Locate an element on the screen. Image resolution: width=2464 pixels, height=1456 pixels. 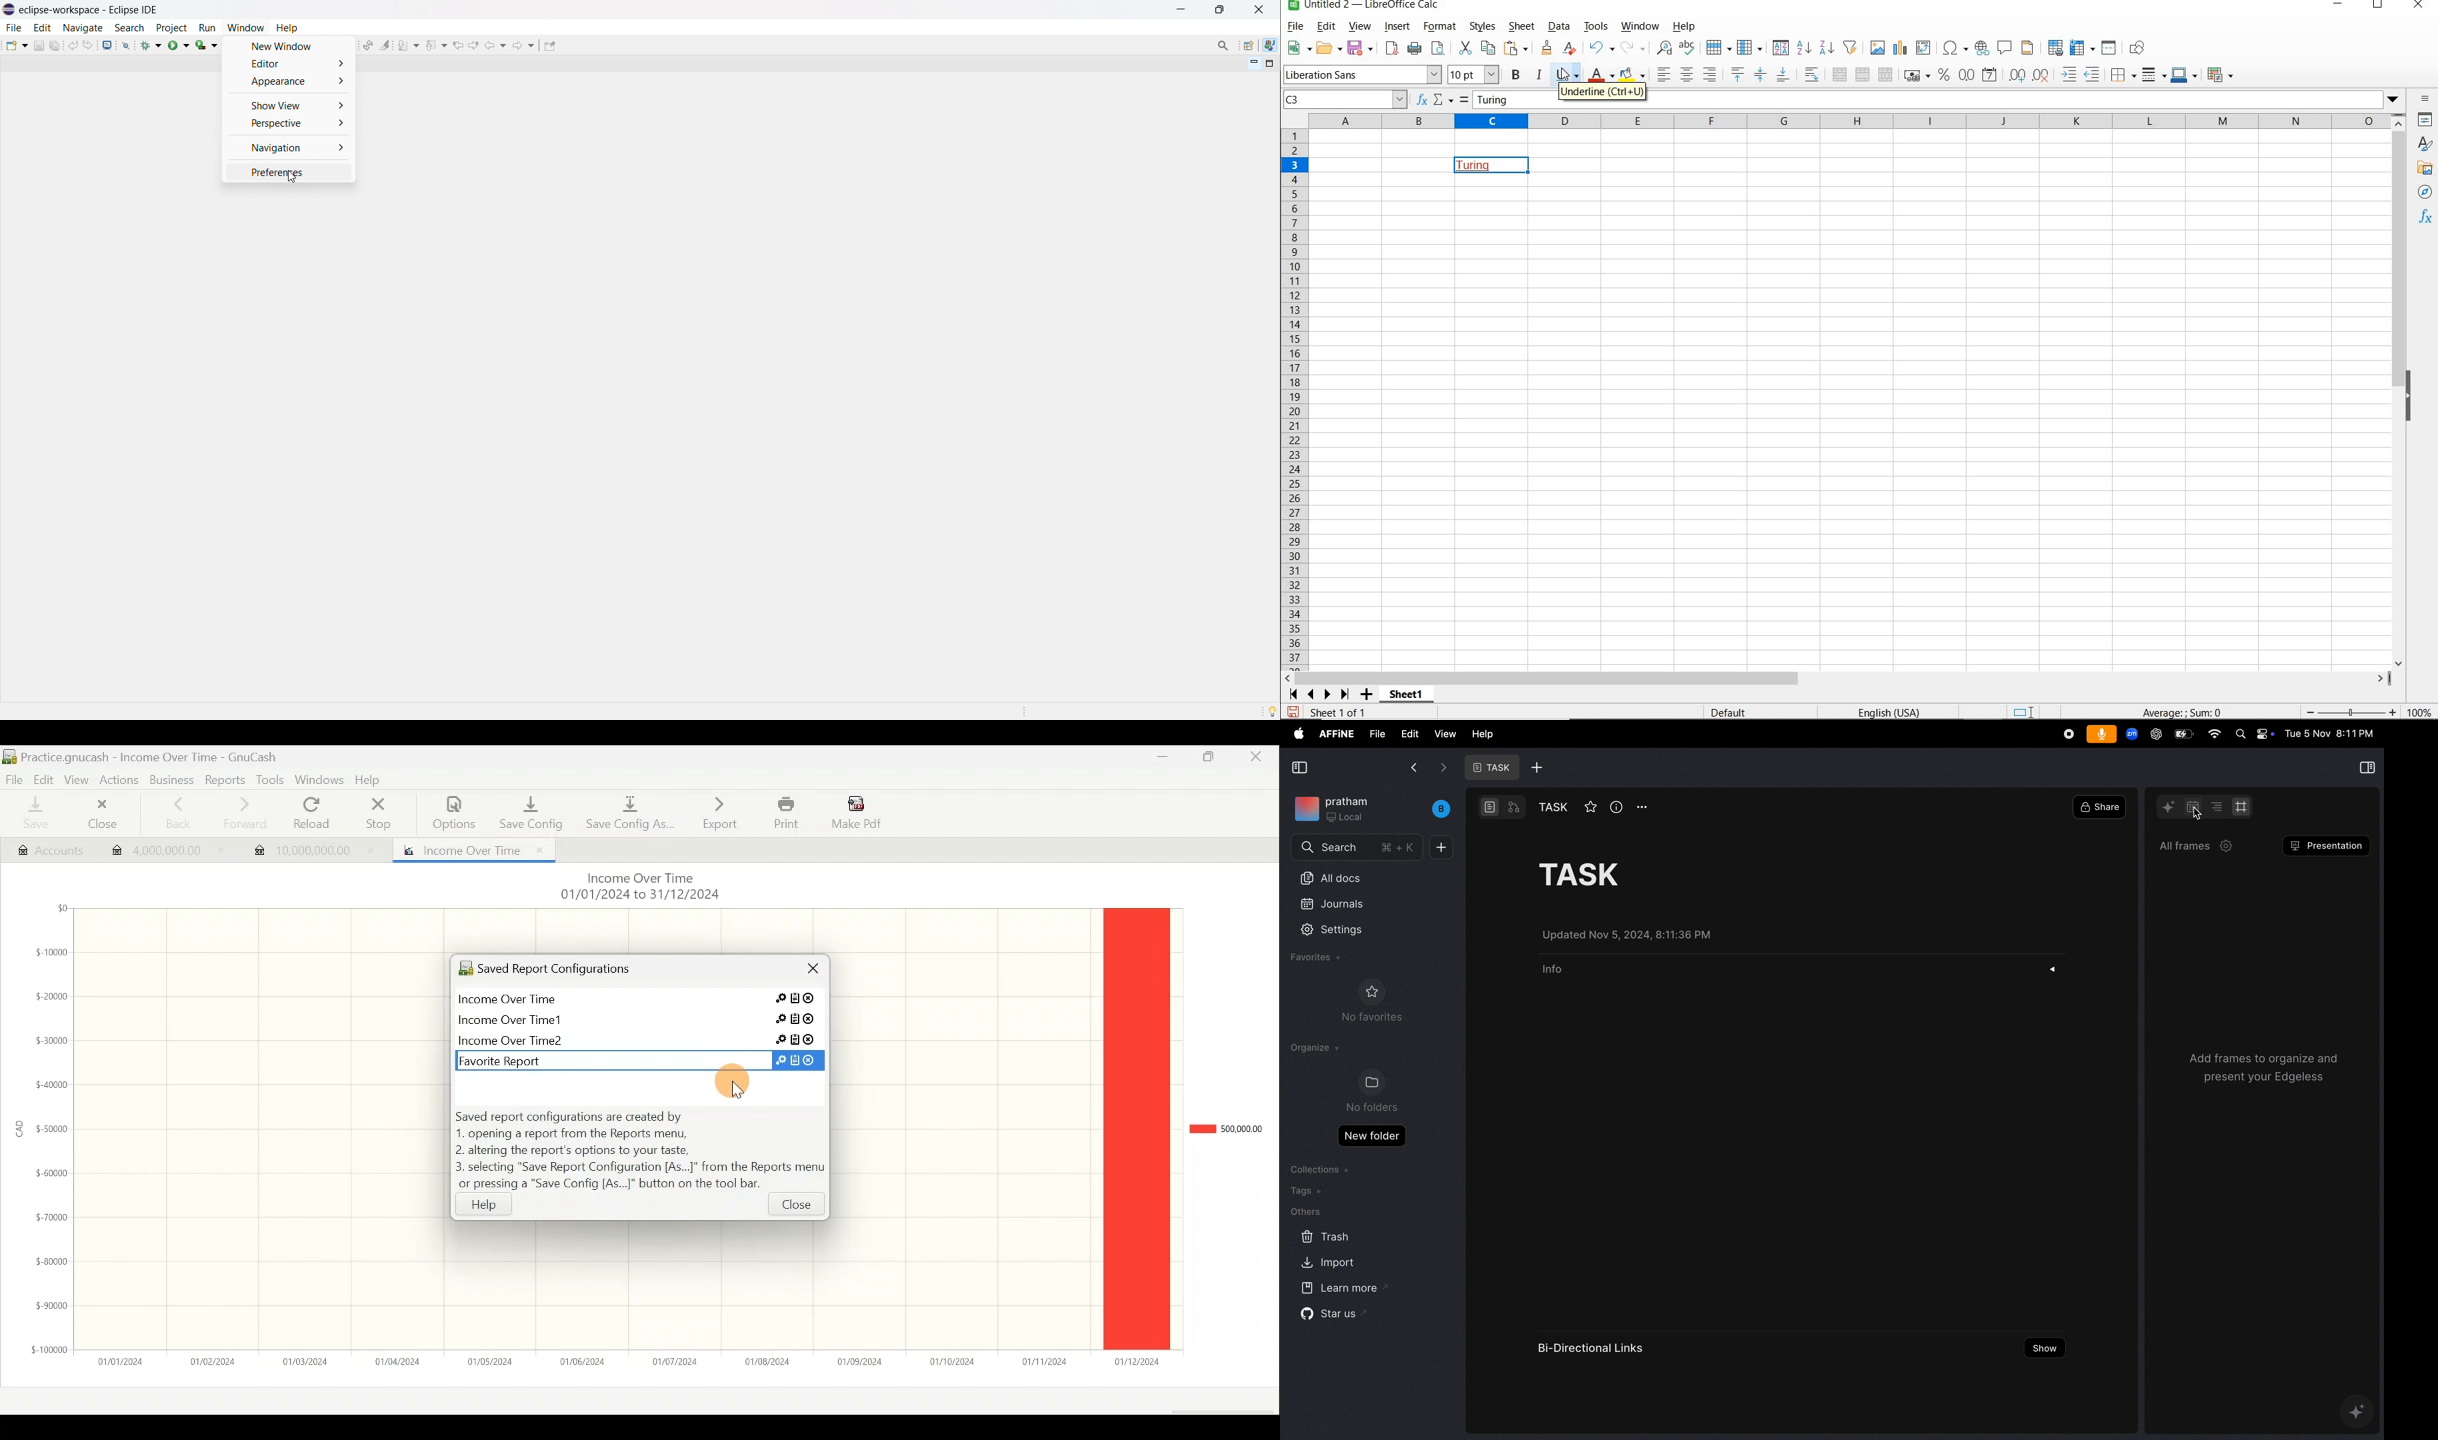
Export is located at coordinates (720, 812).